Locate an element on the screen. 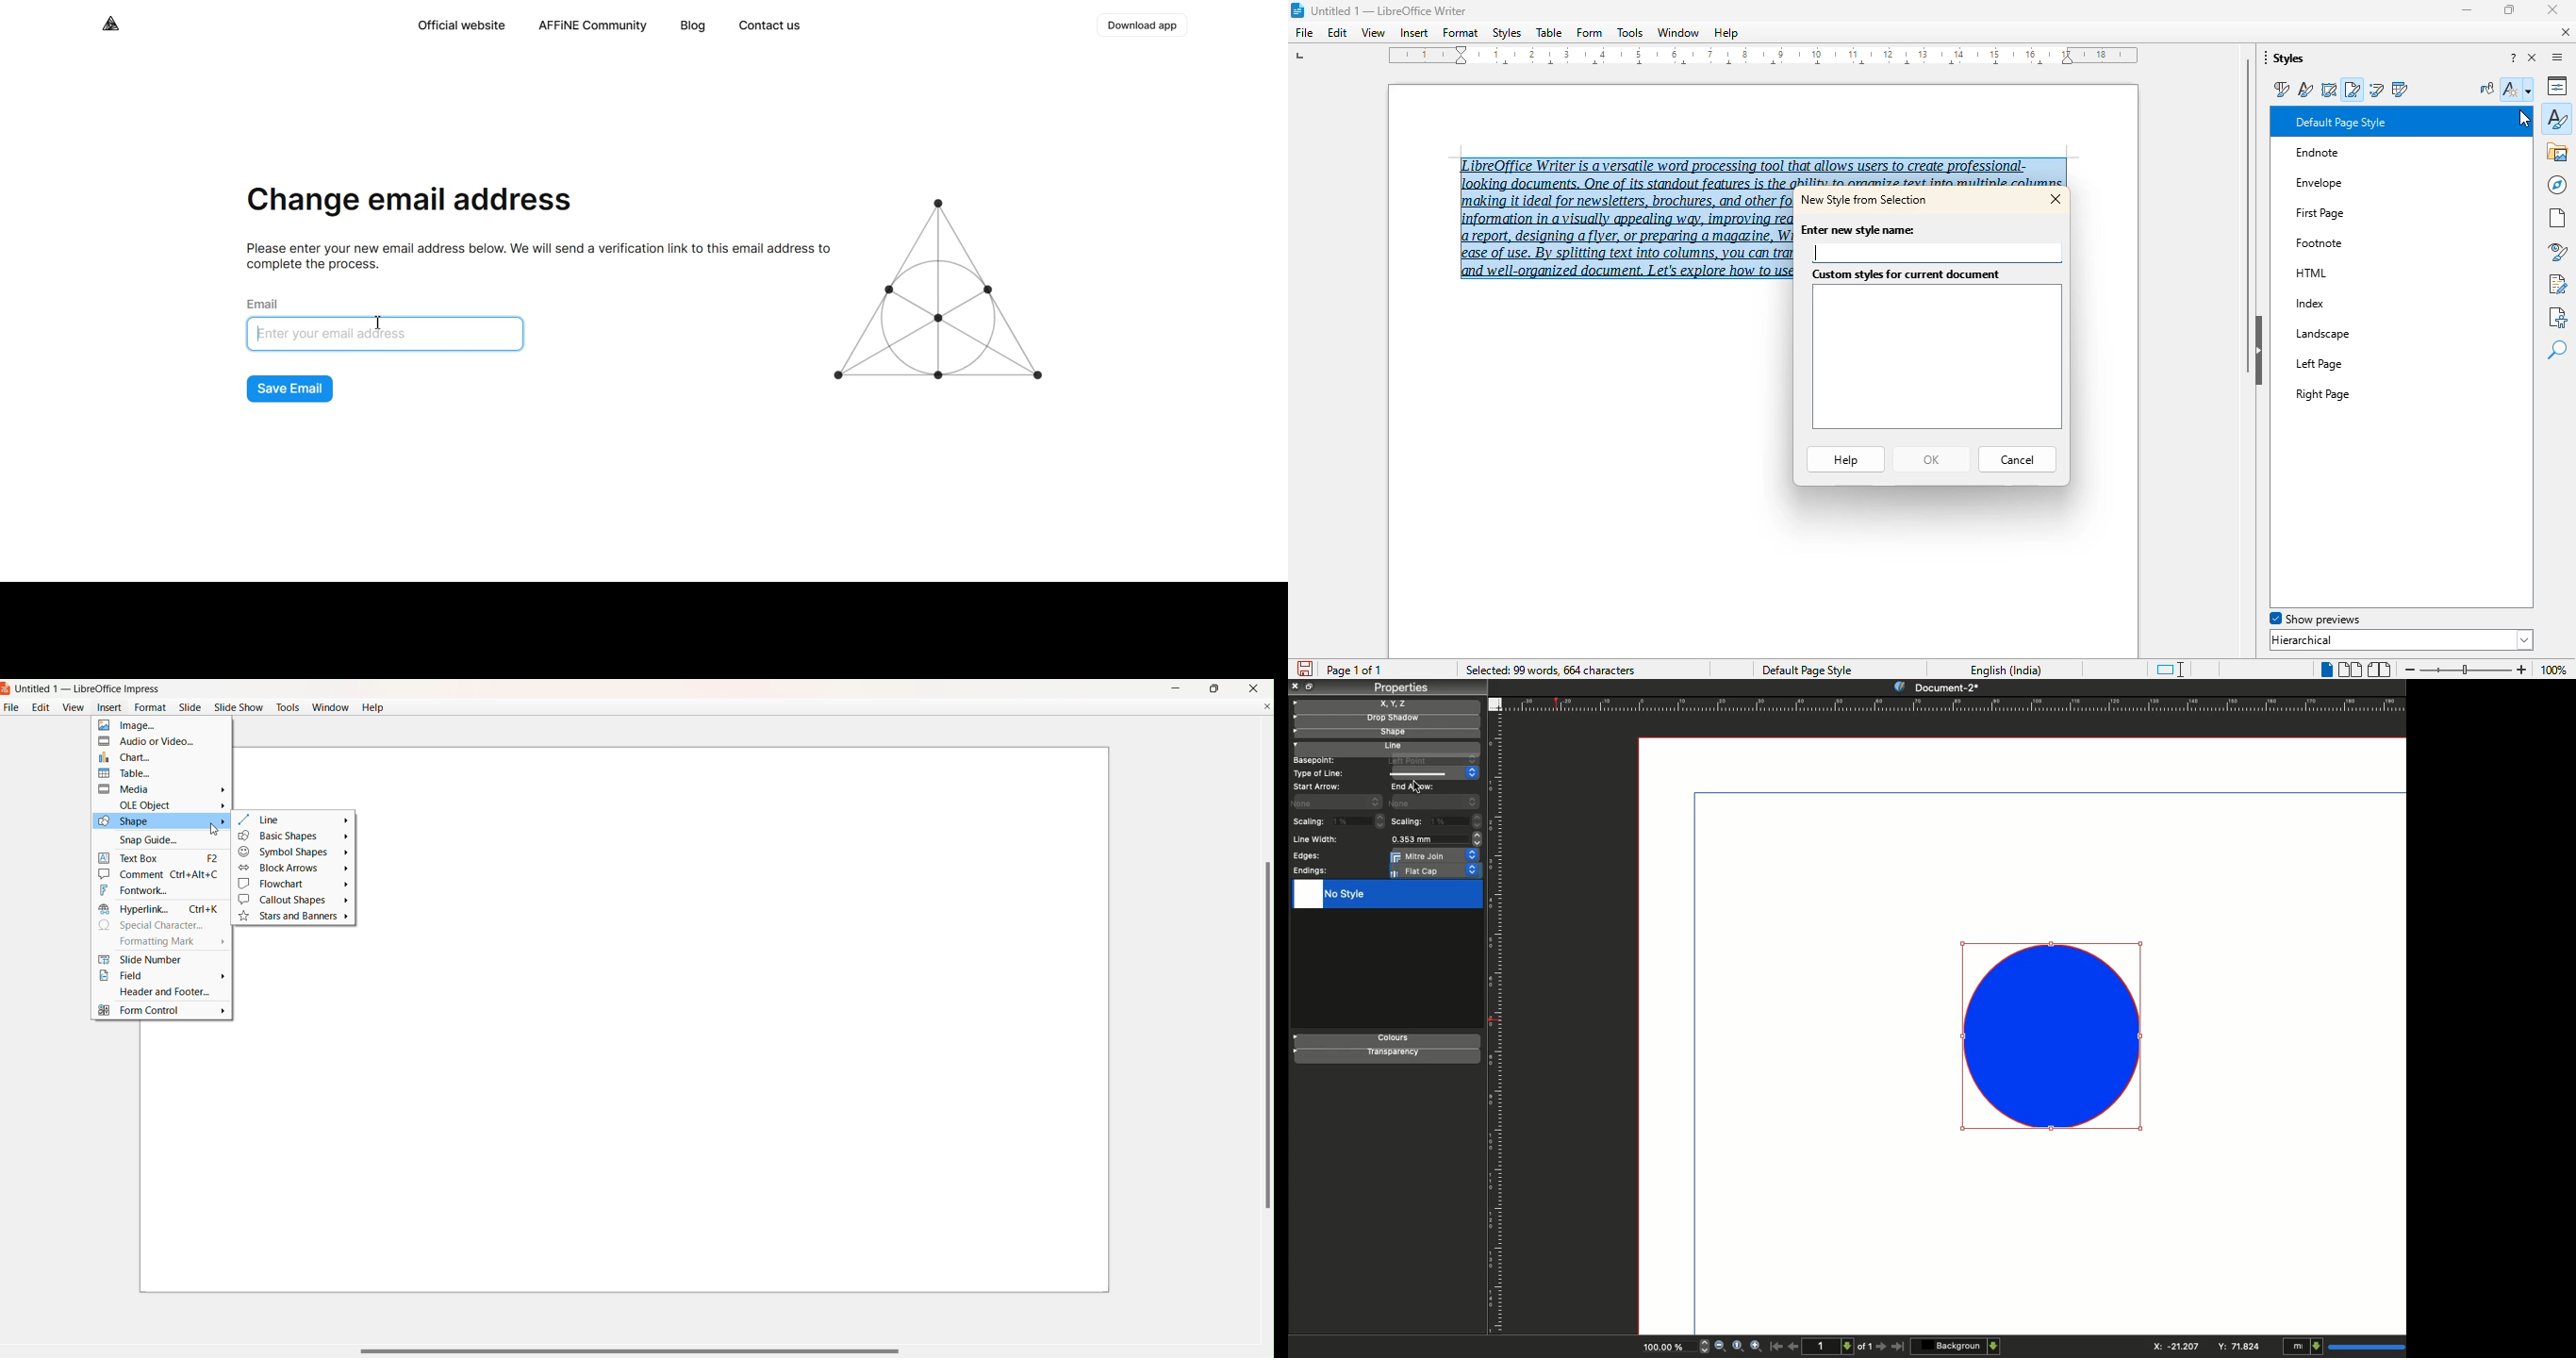 The height and width of the screenshot is (1372, 2576). Change zoom level is located at coordinates (2467, 667).